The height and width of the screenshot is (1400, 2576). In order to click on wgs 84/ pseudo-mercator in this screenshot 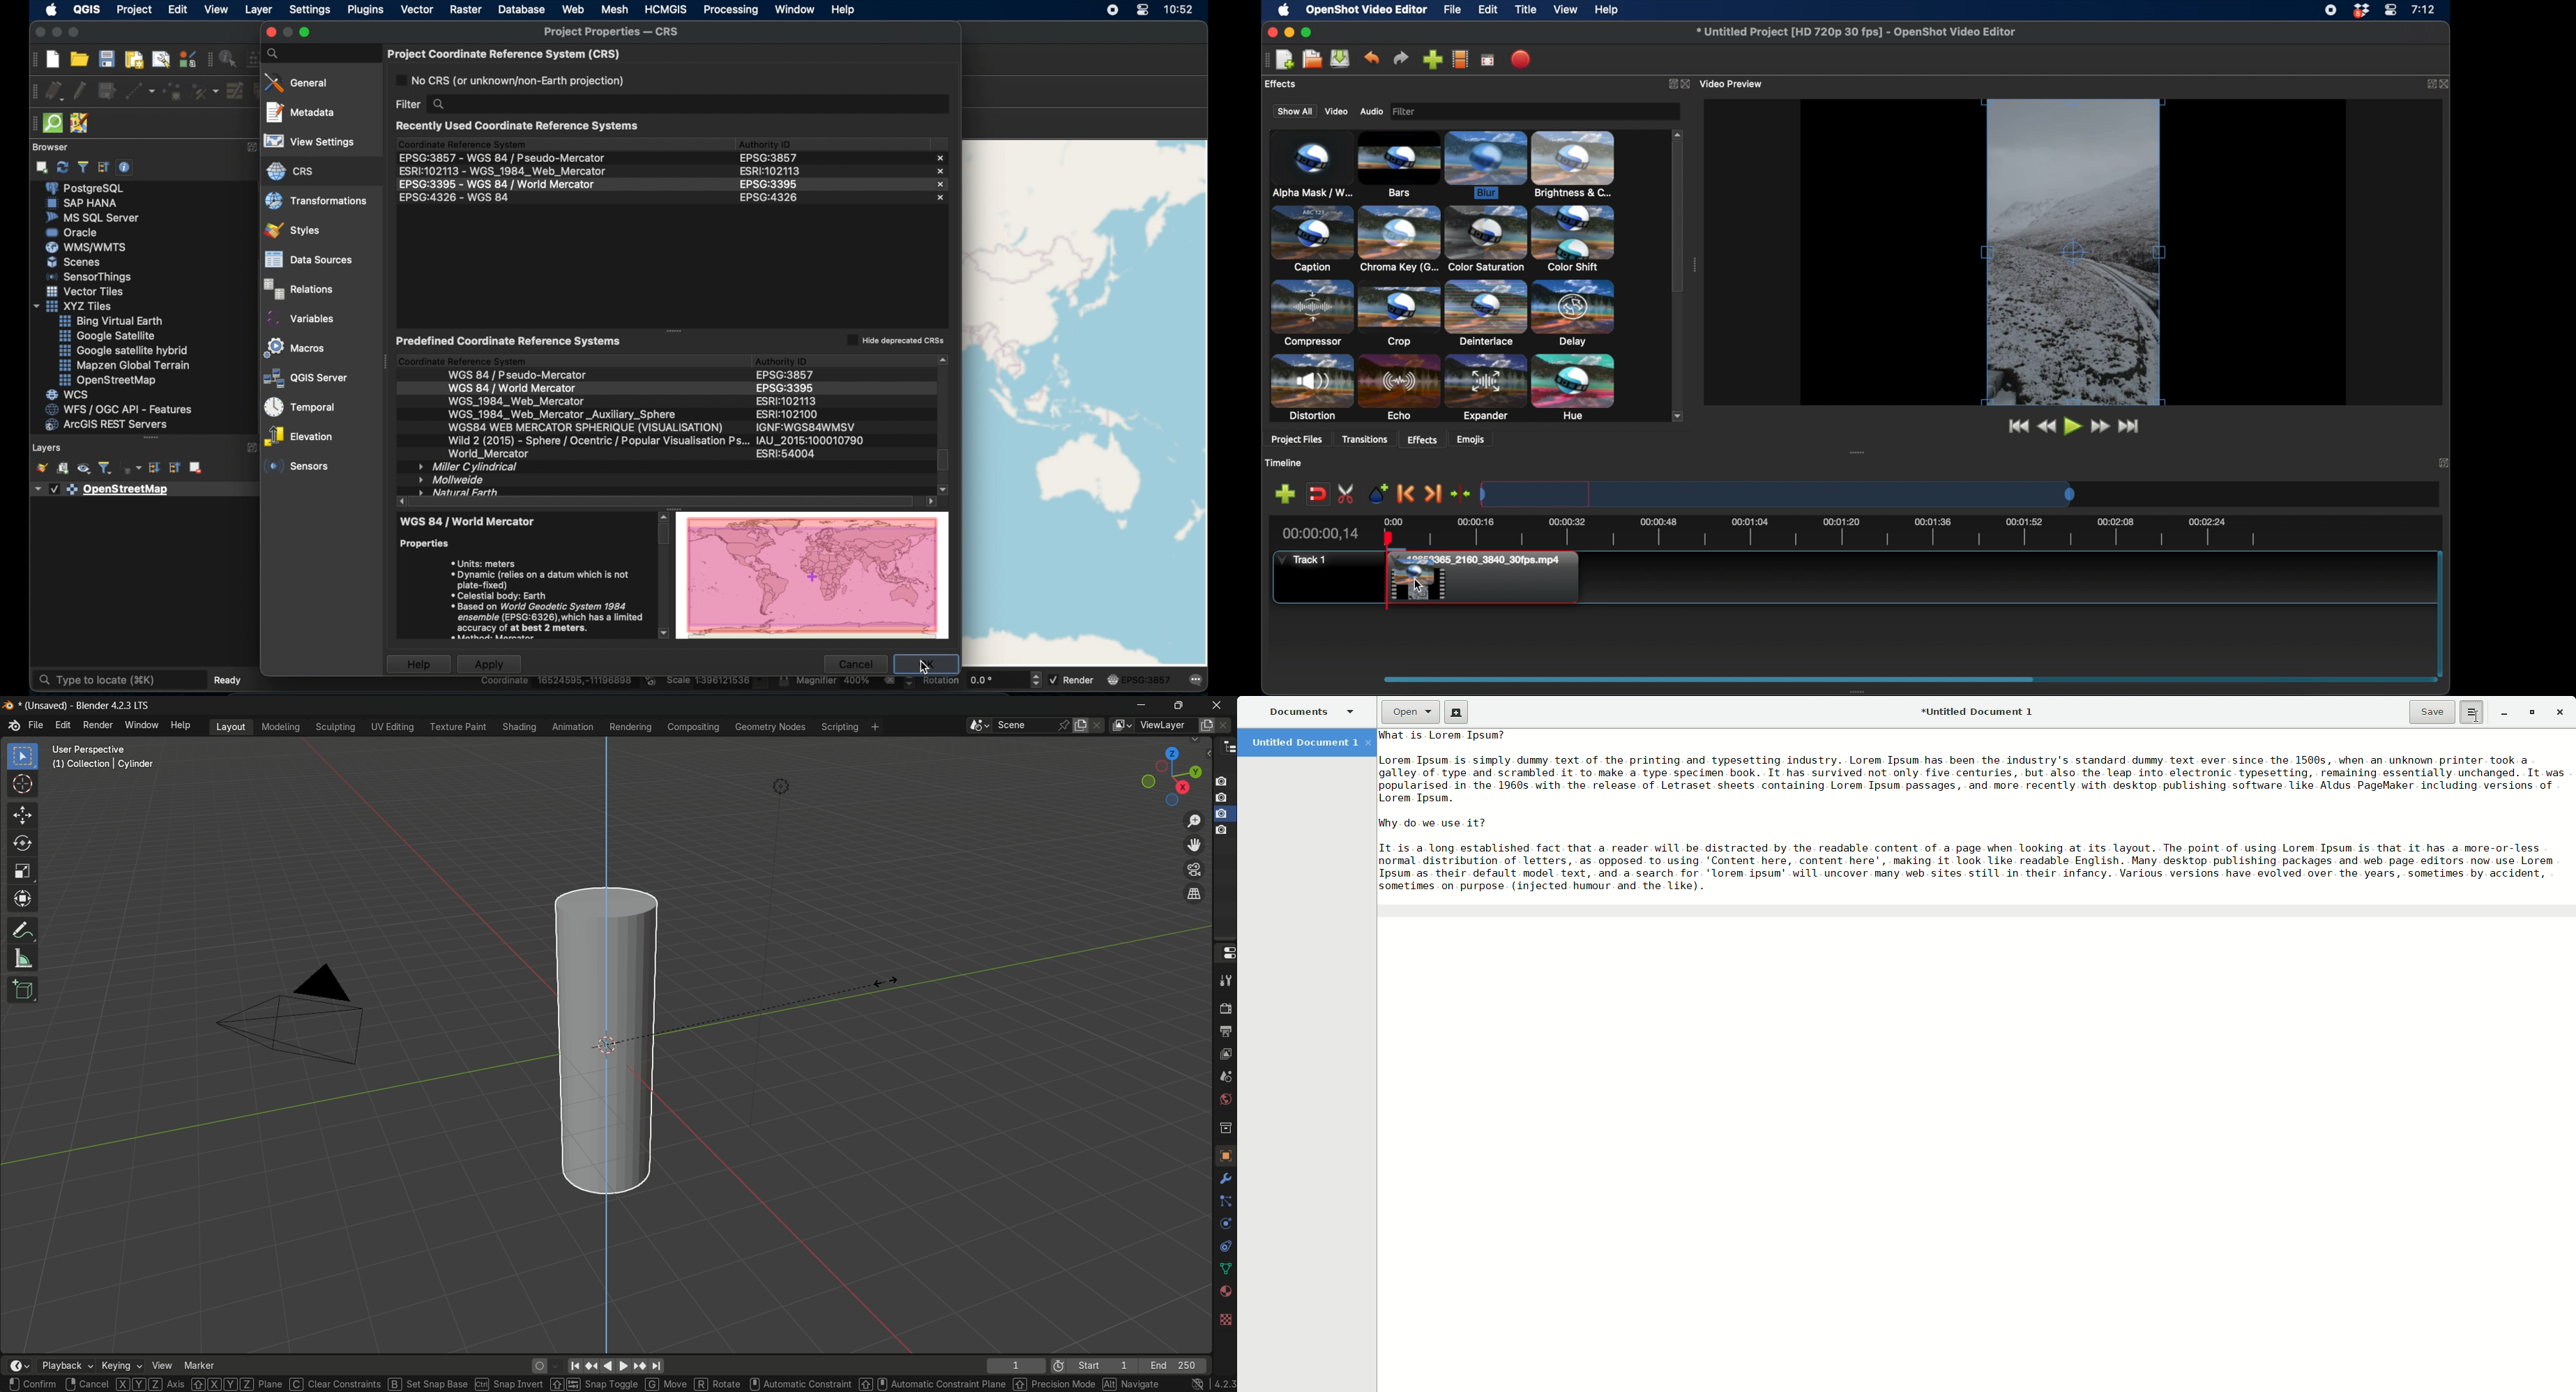, I will do `click(521, 375)`.